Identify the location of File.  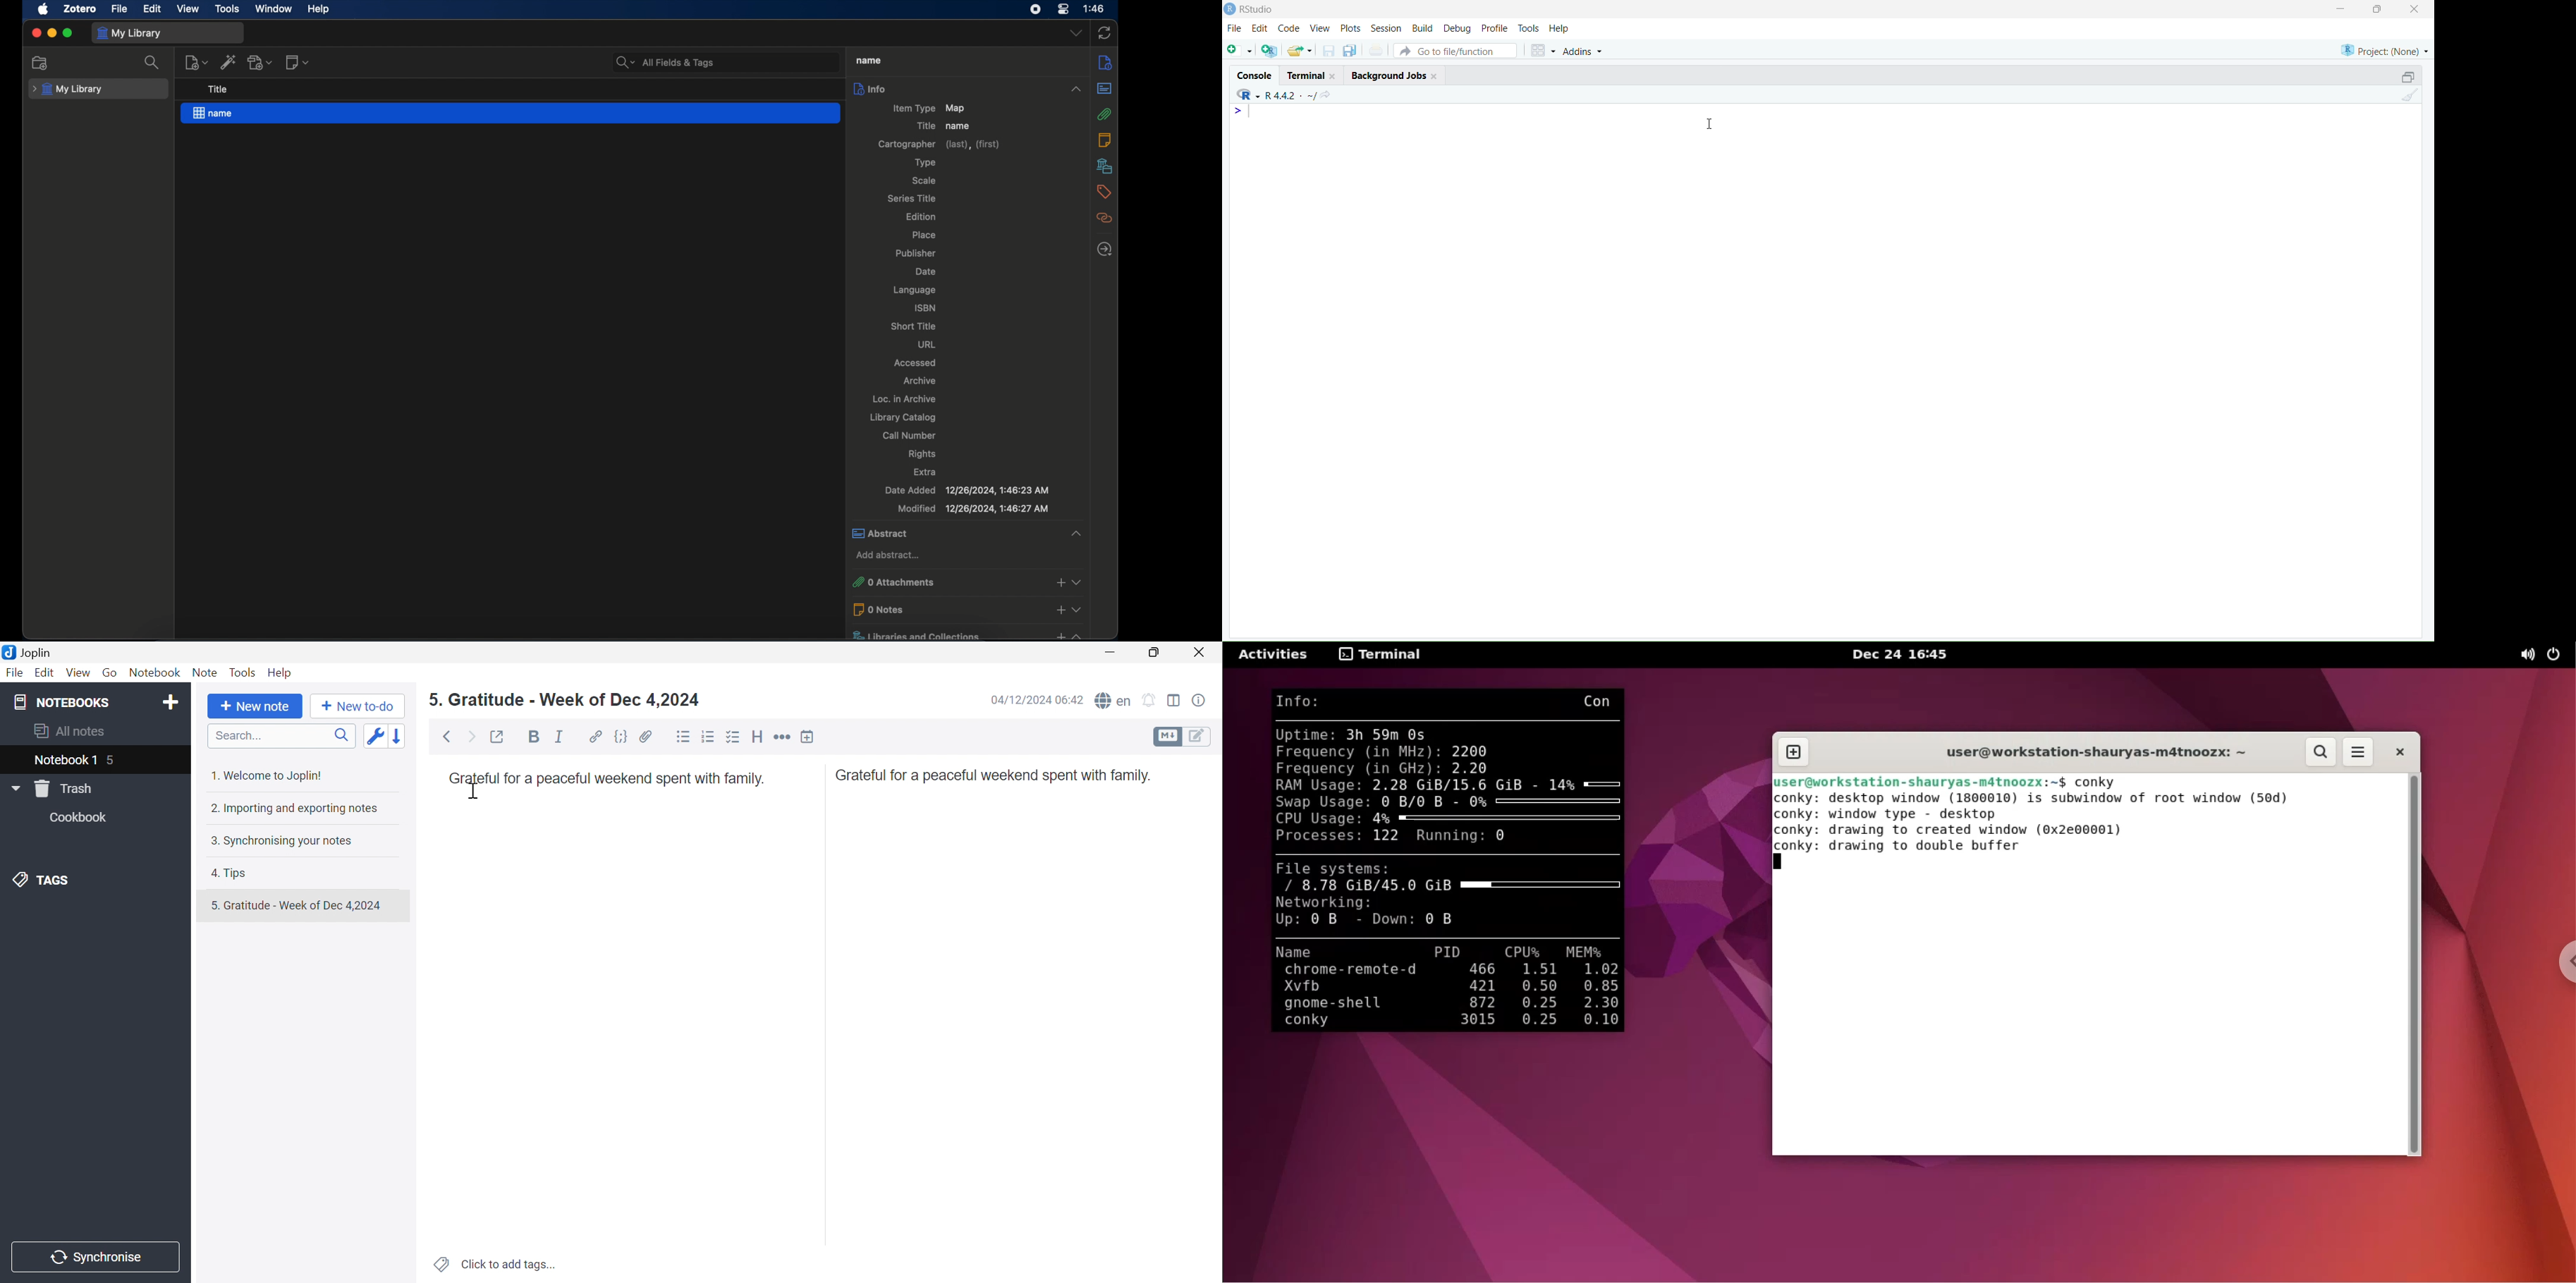
(16, 673).